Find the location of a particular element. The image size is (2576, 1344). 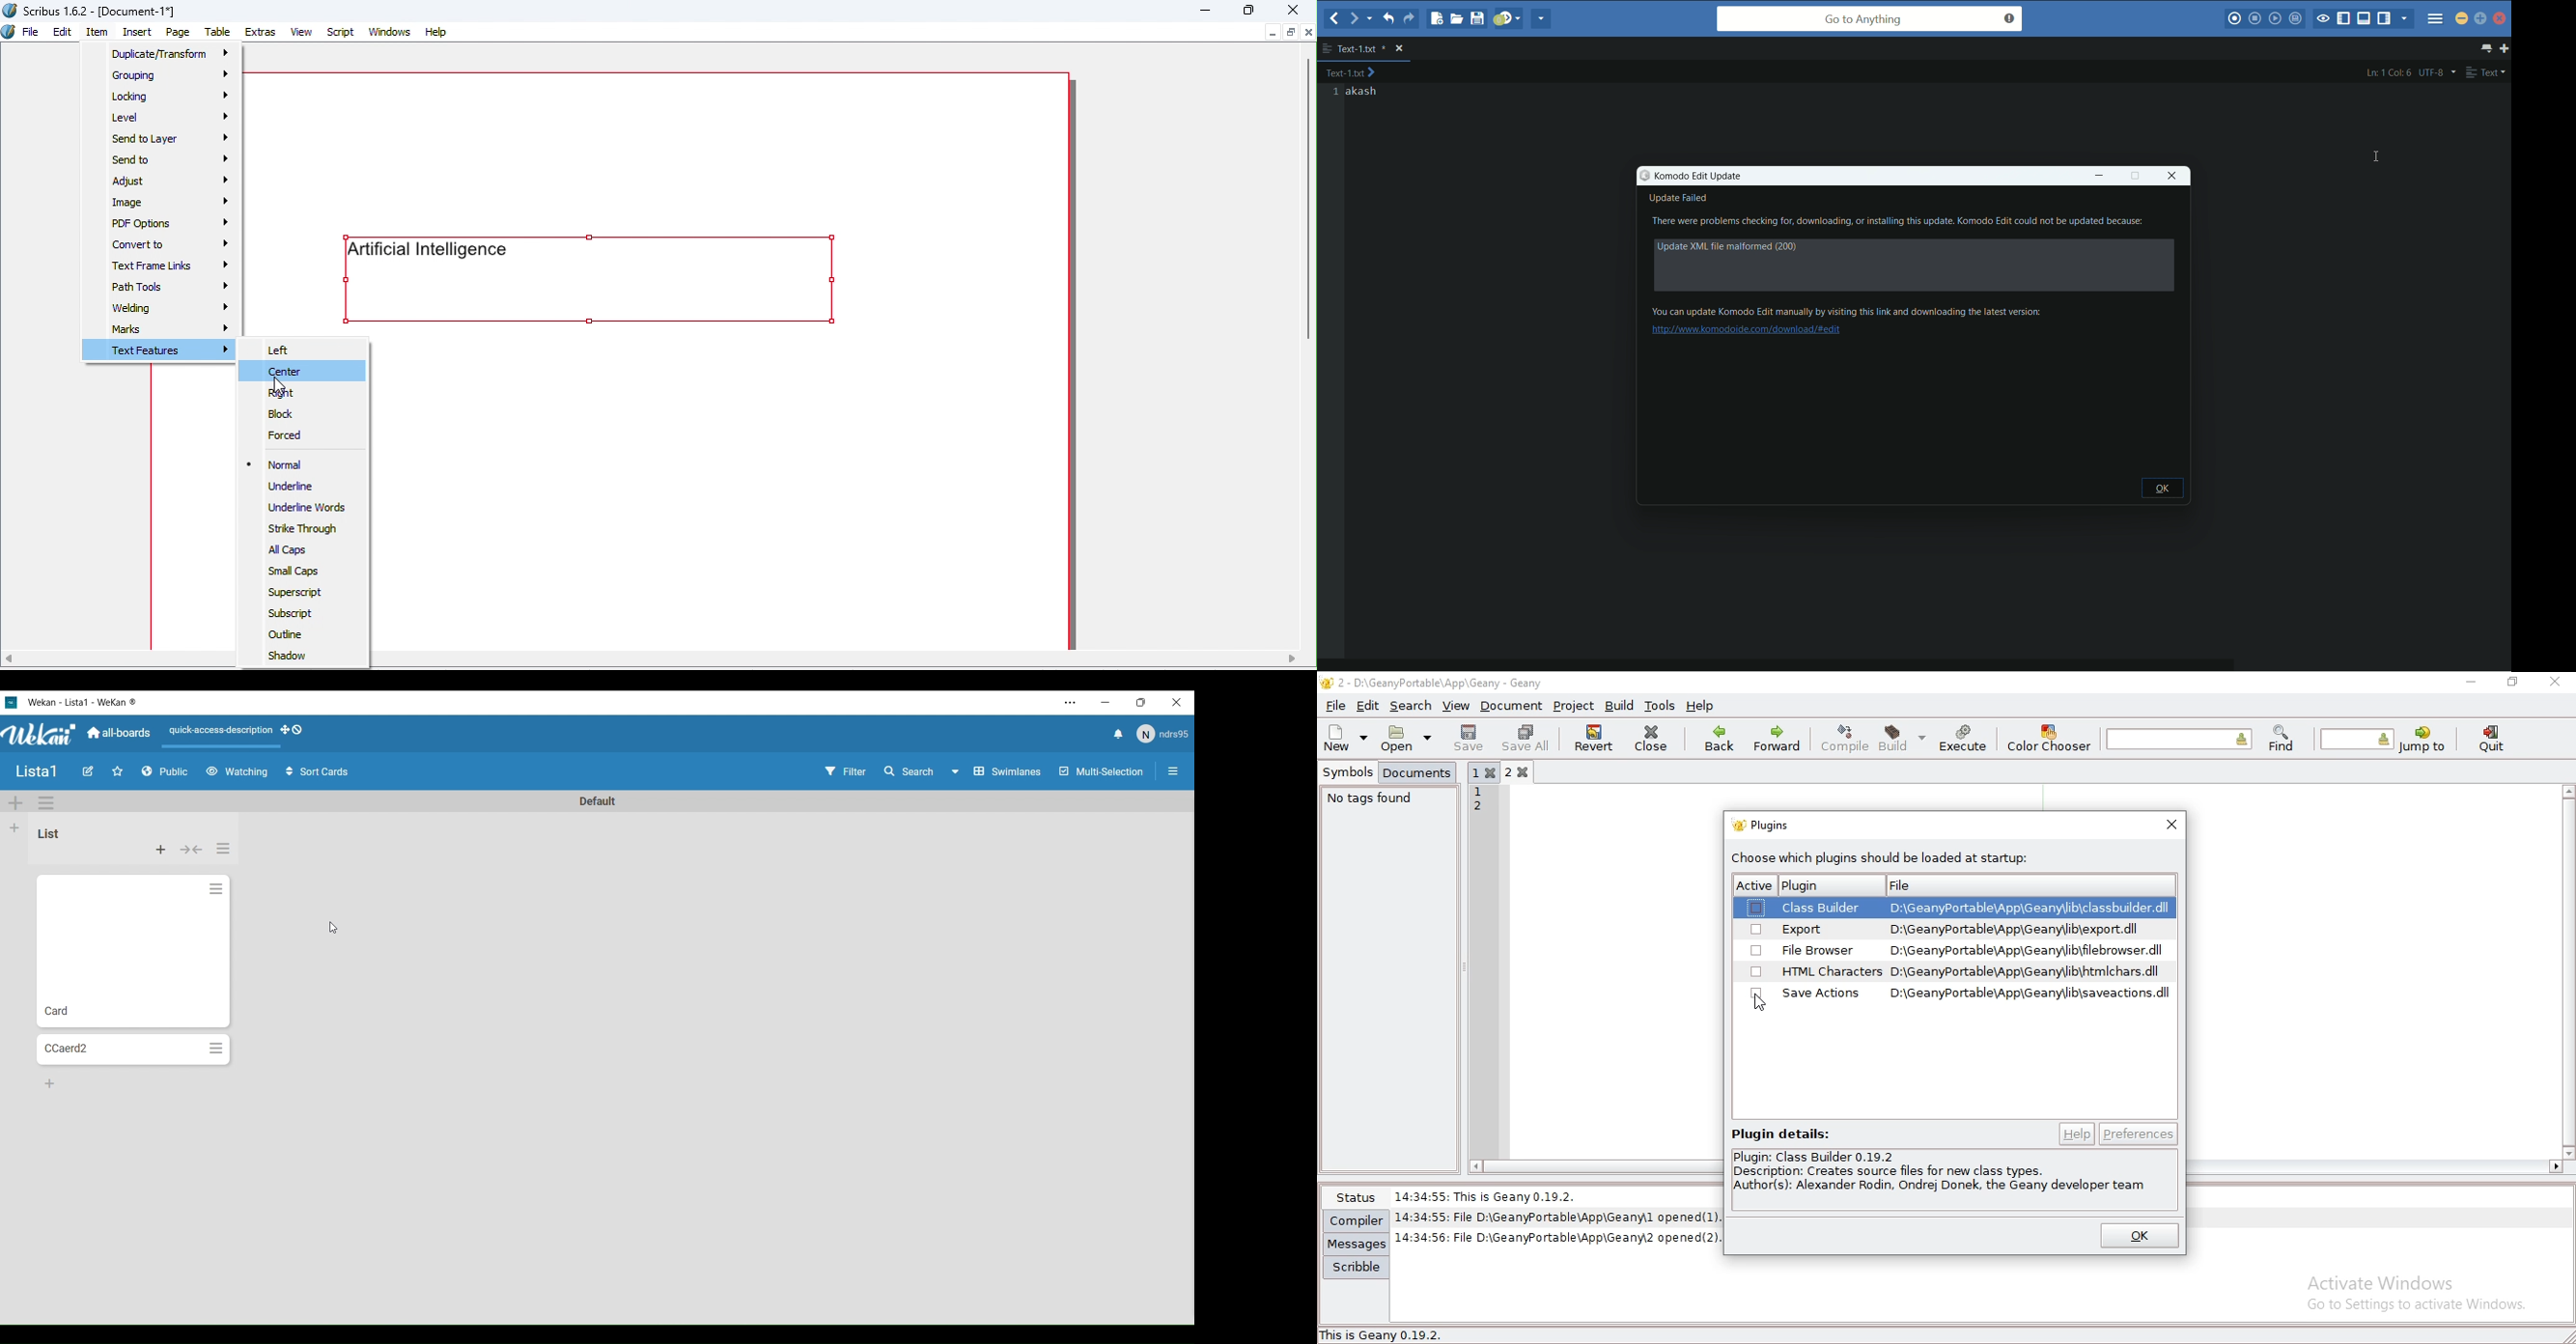

| Class Builder ~~ D:\GeanyPortable\App\Geany\lib\classbuilder.dll [if Su is located at coordinates (1956, 906).